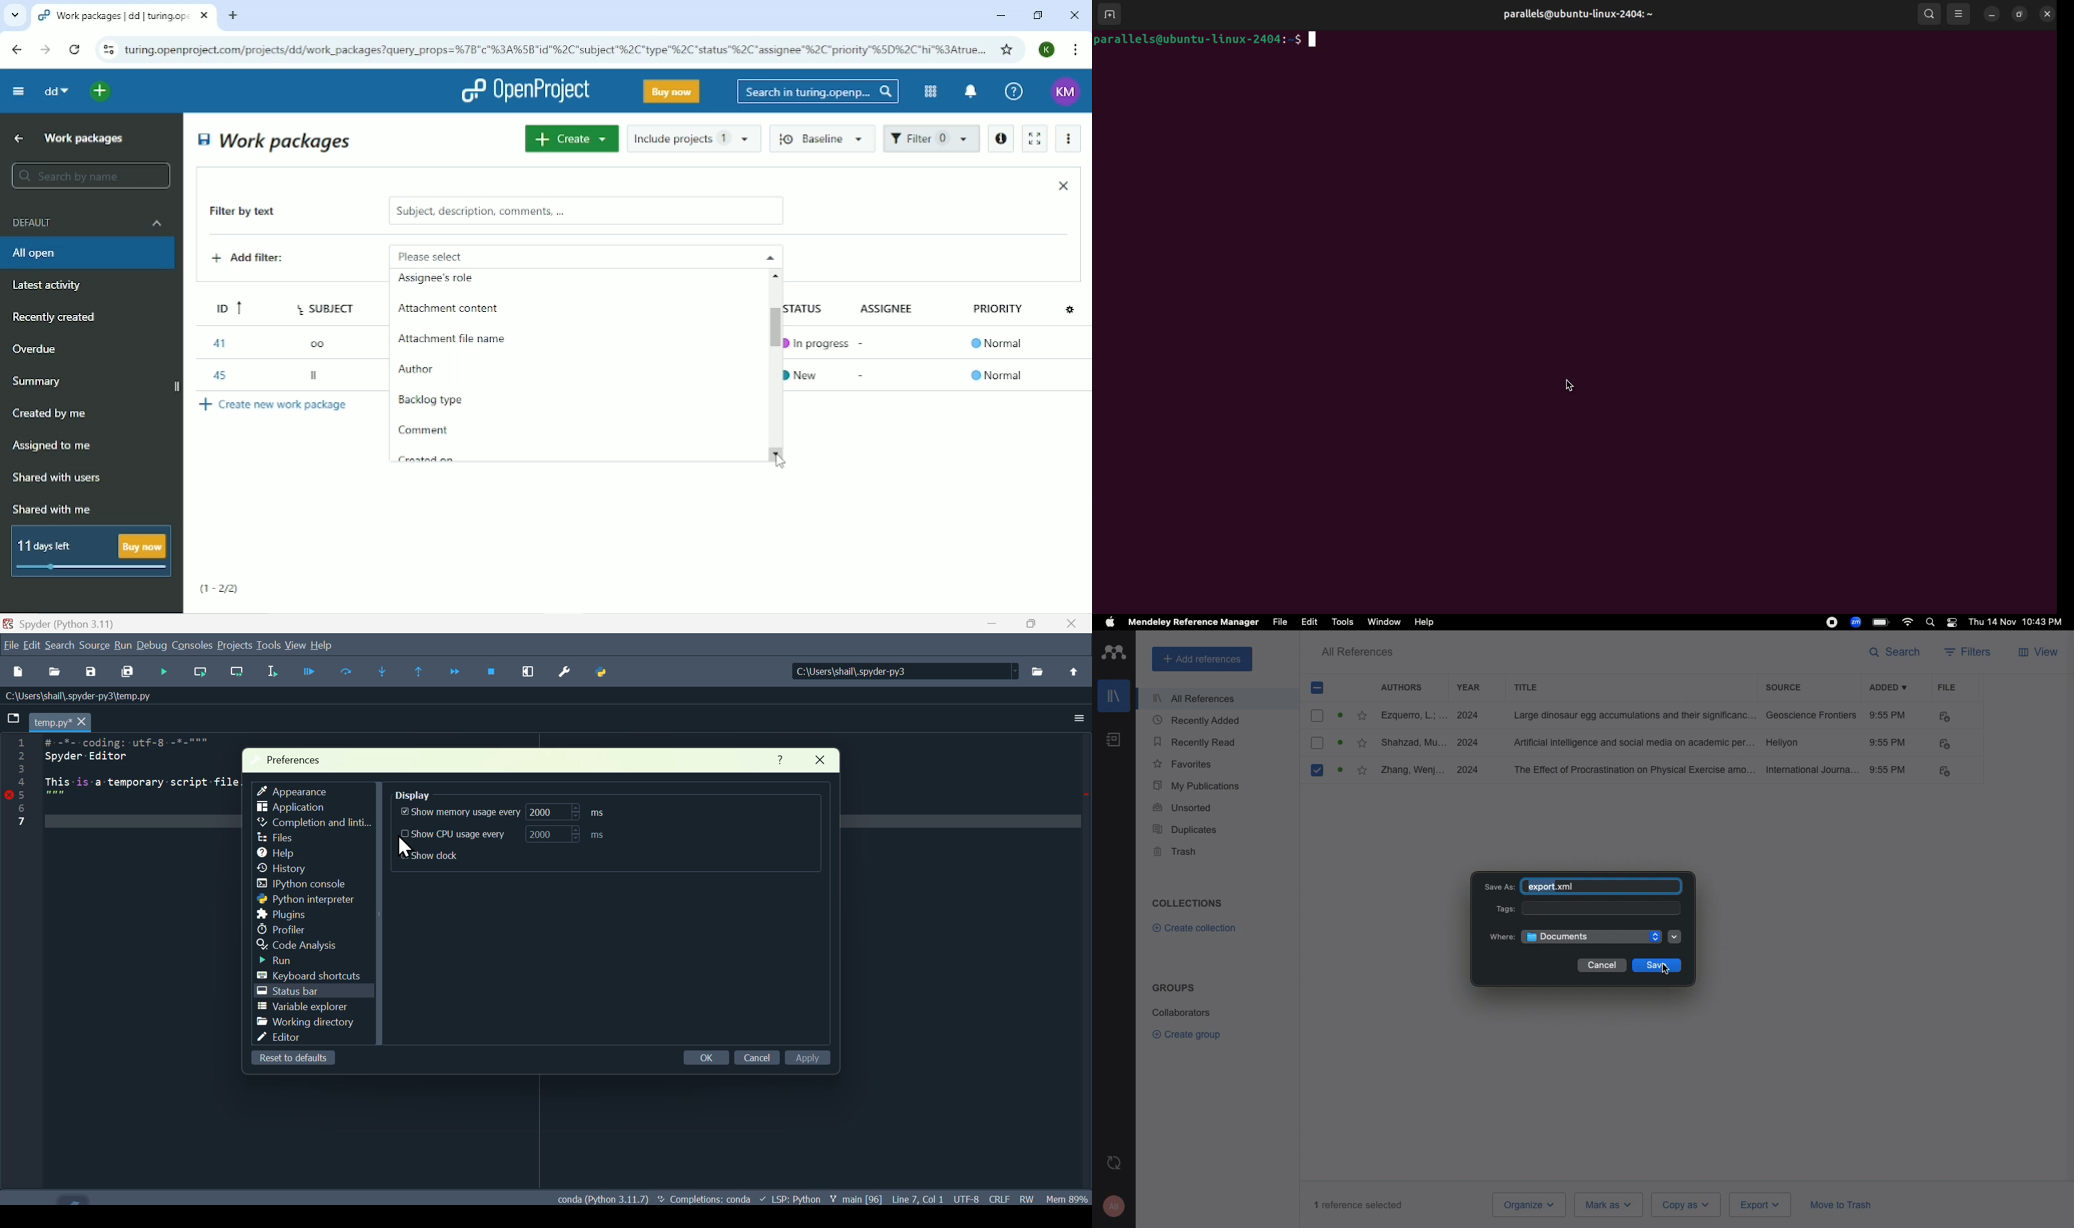  Describe the element at coordinates (1784, 741) in the screenshot. I see `Hellyon` at that location.